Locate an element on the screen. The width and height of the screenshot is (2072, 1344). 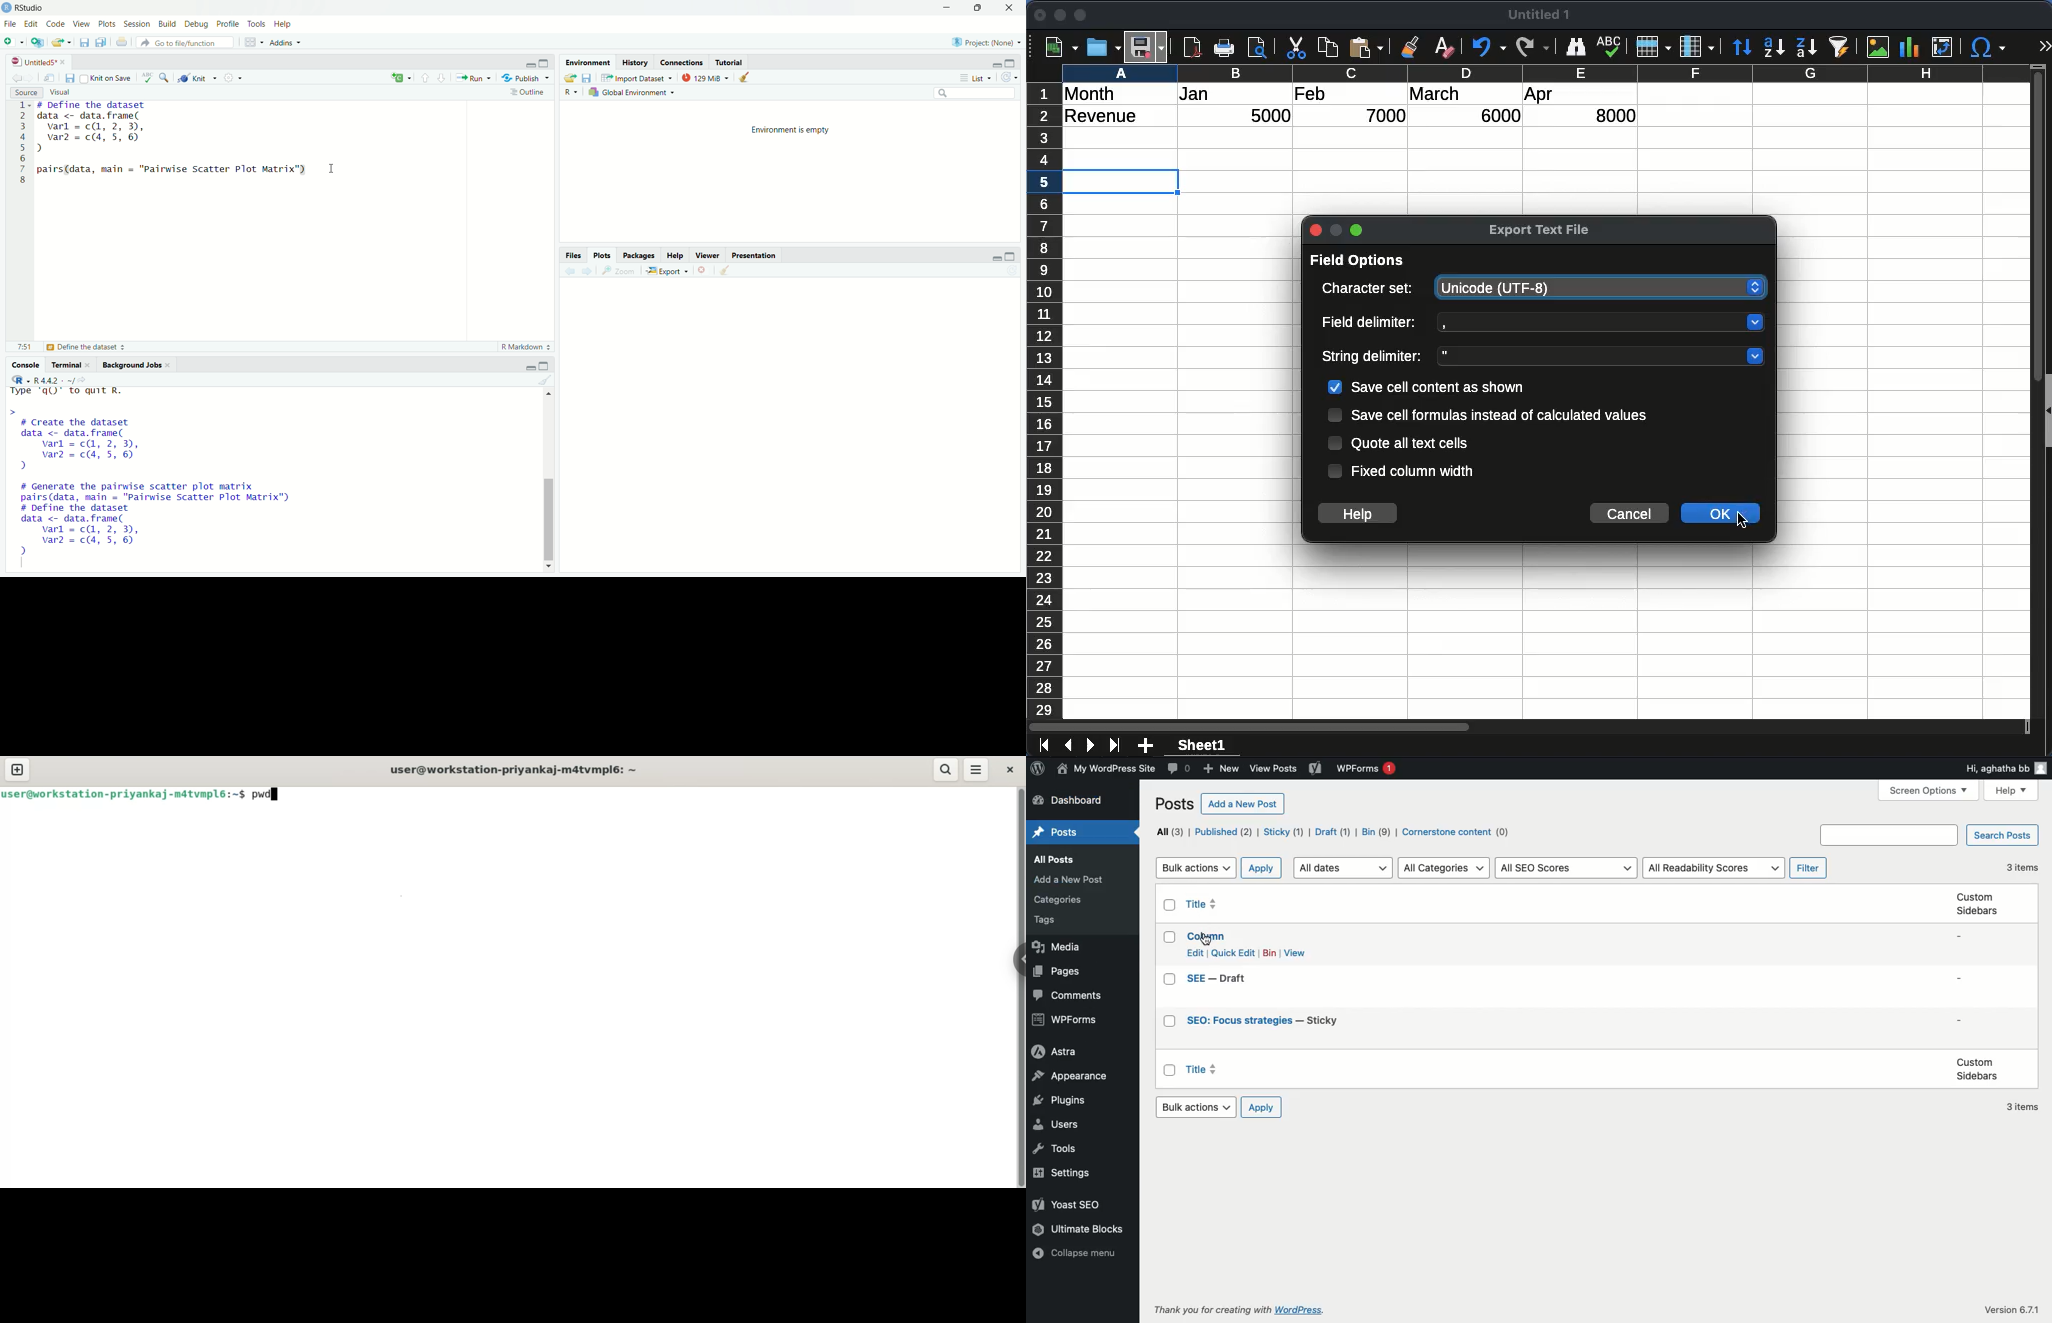
Debug is located at coordinates (197, 25).